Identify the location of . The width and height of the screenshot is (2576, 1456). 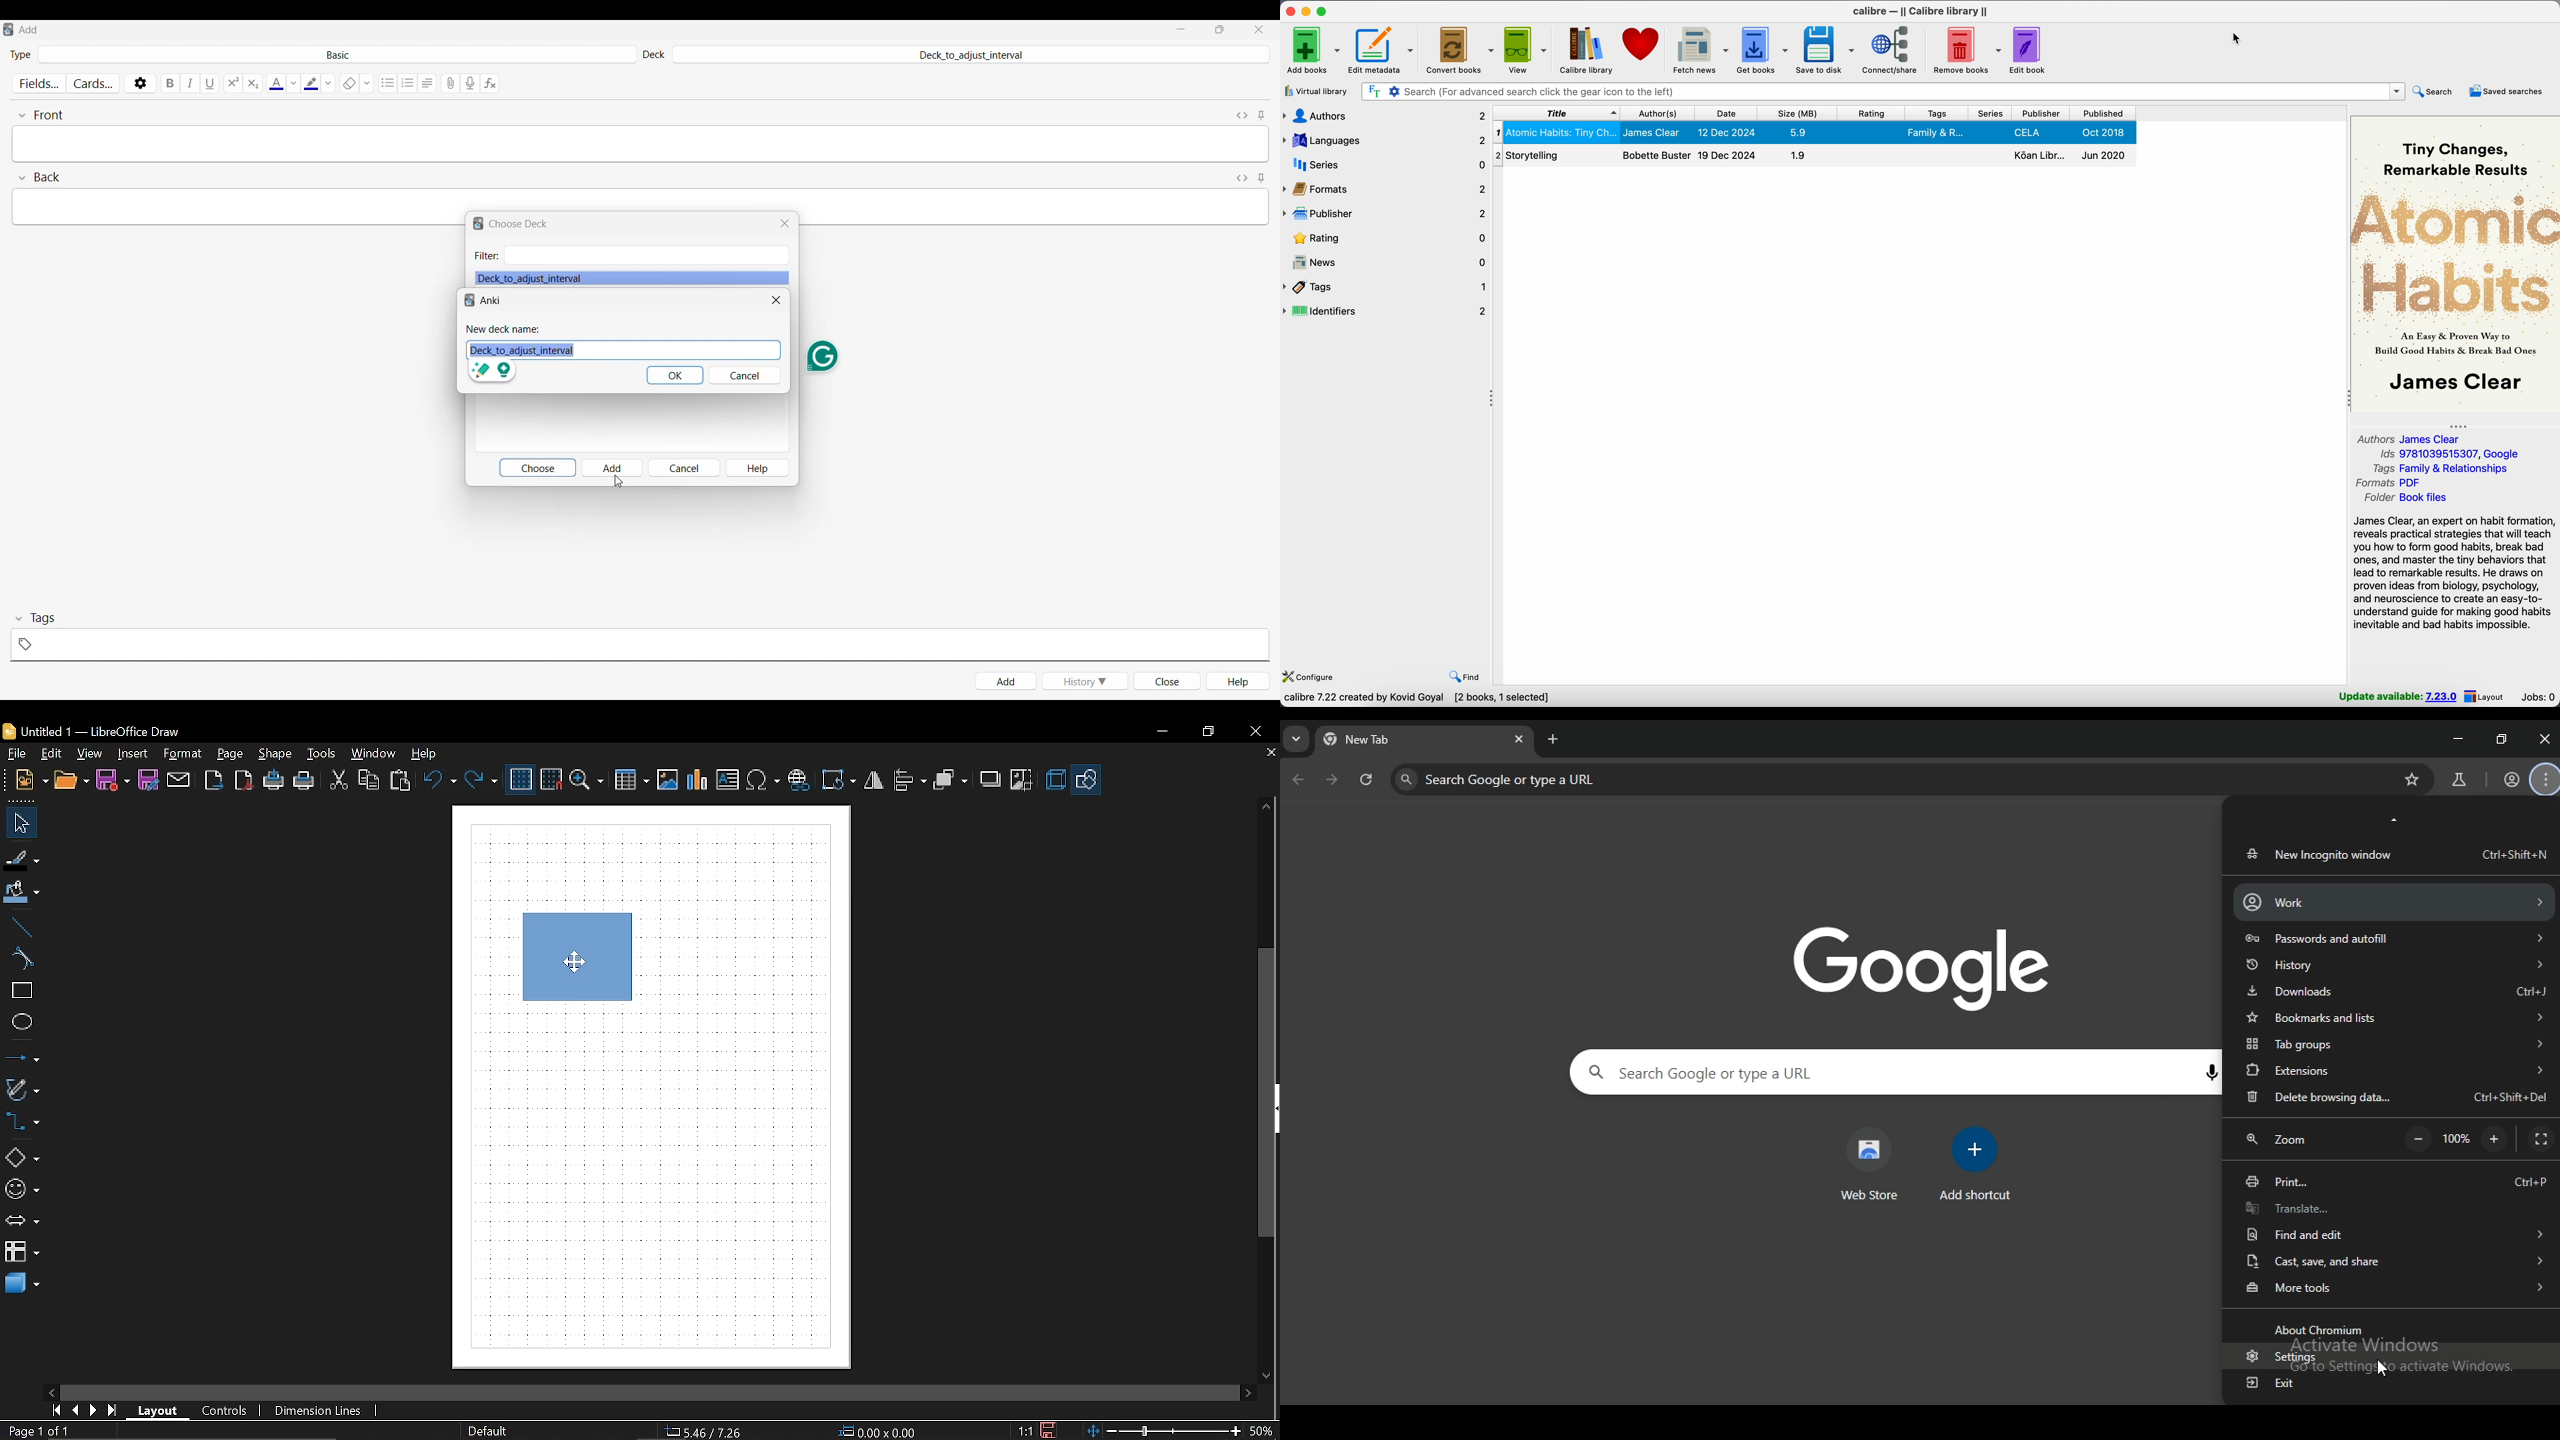
(1168, 681).